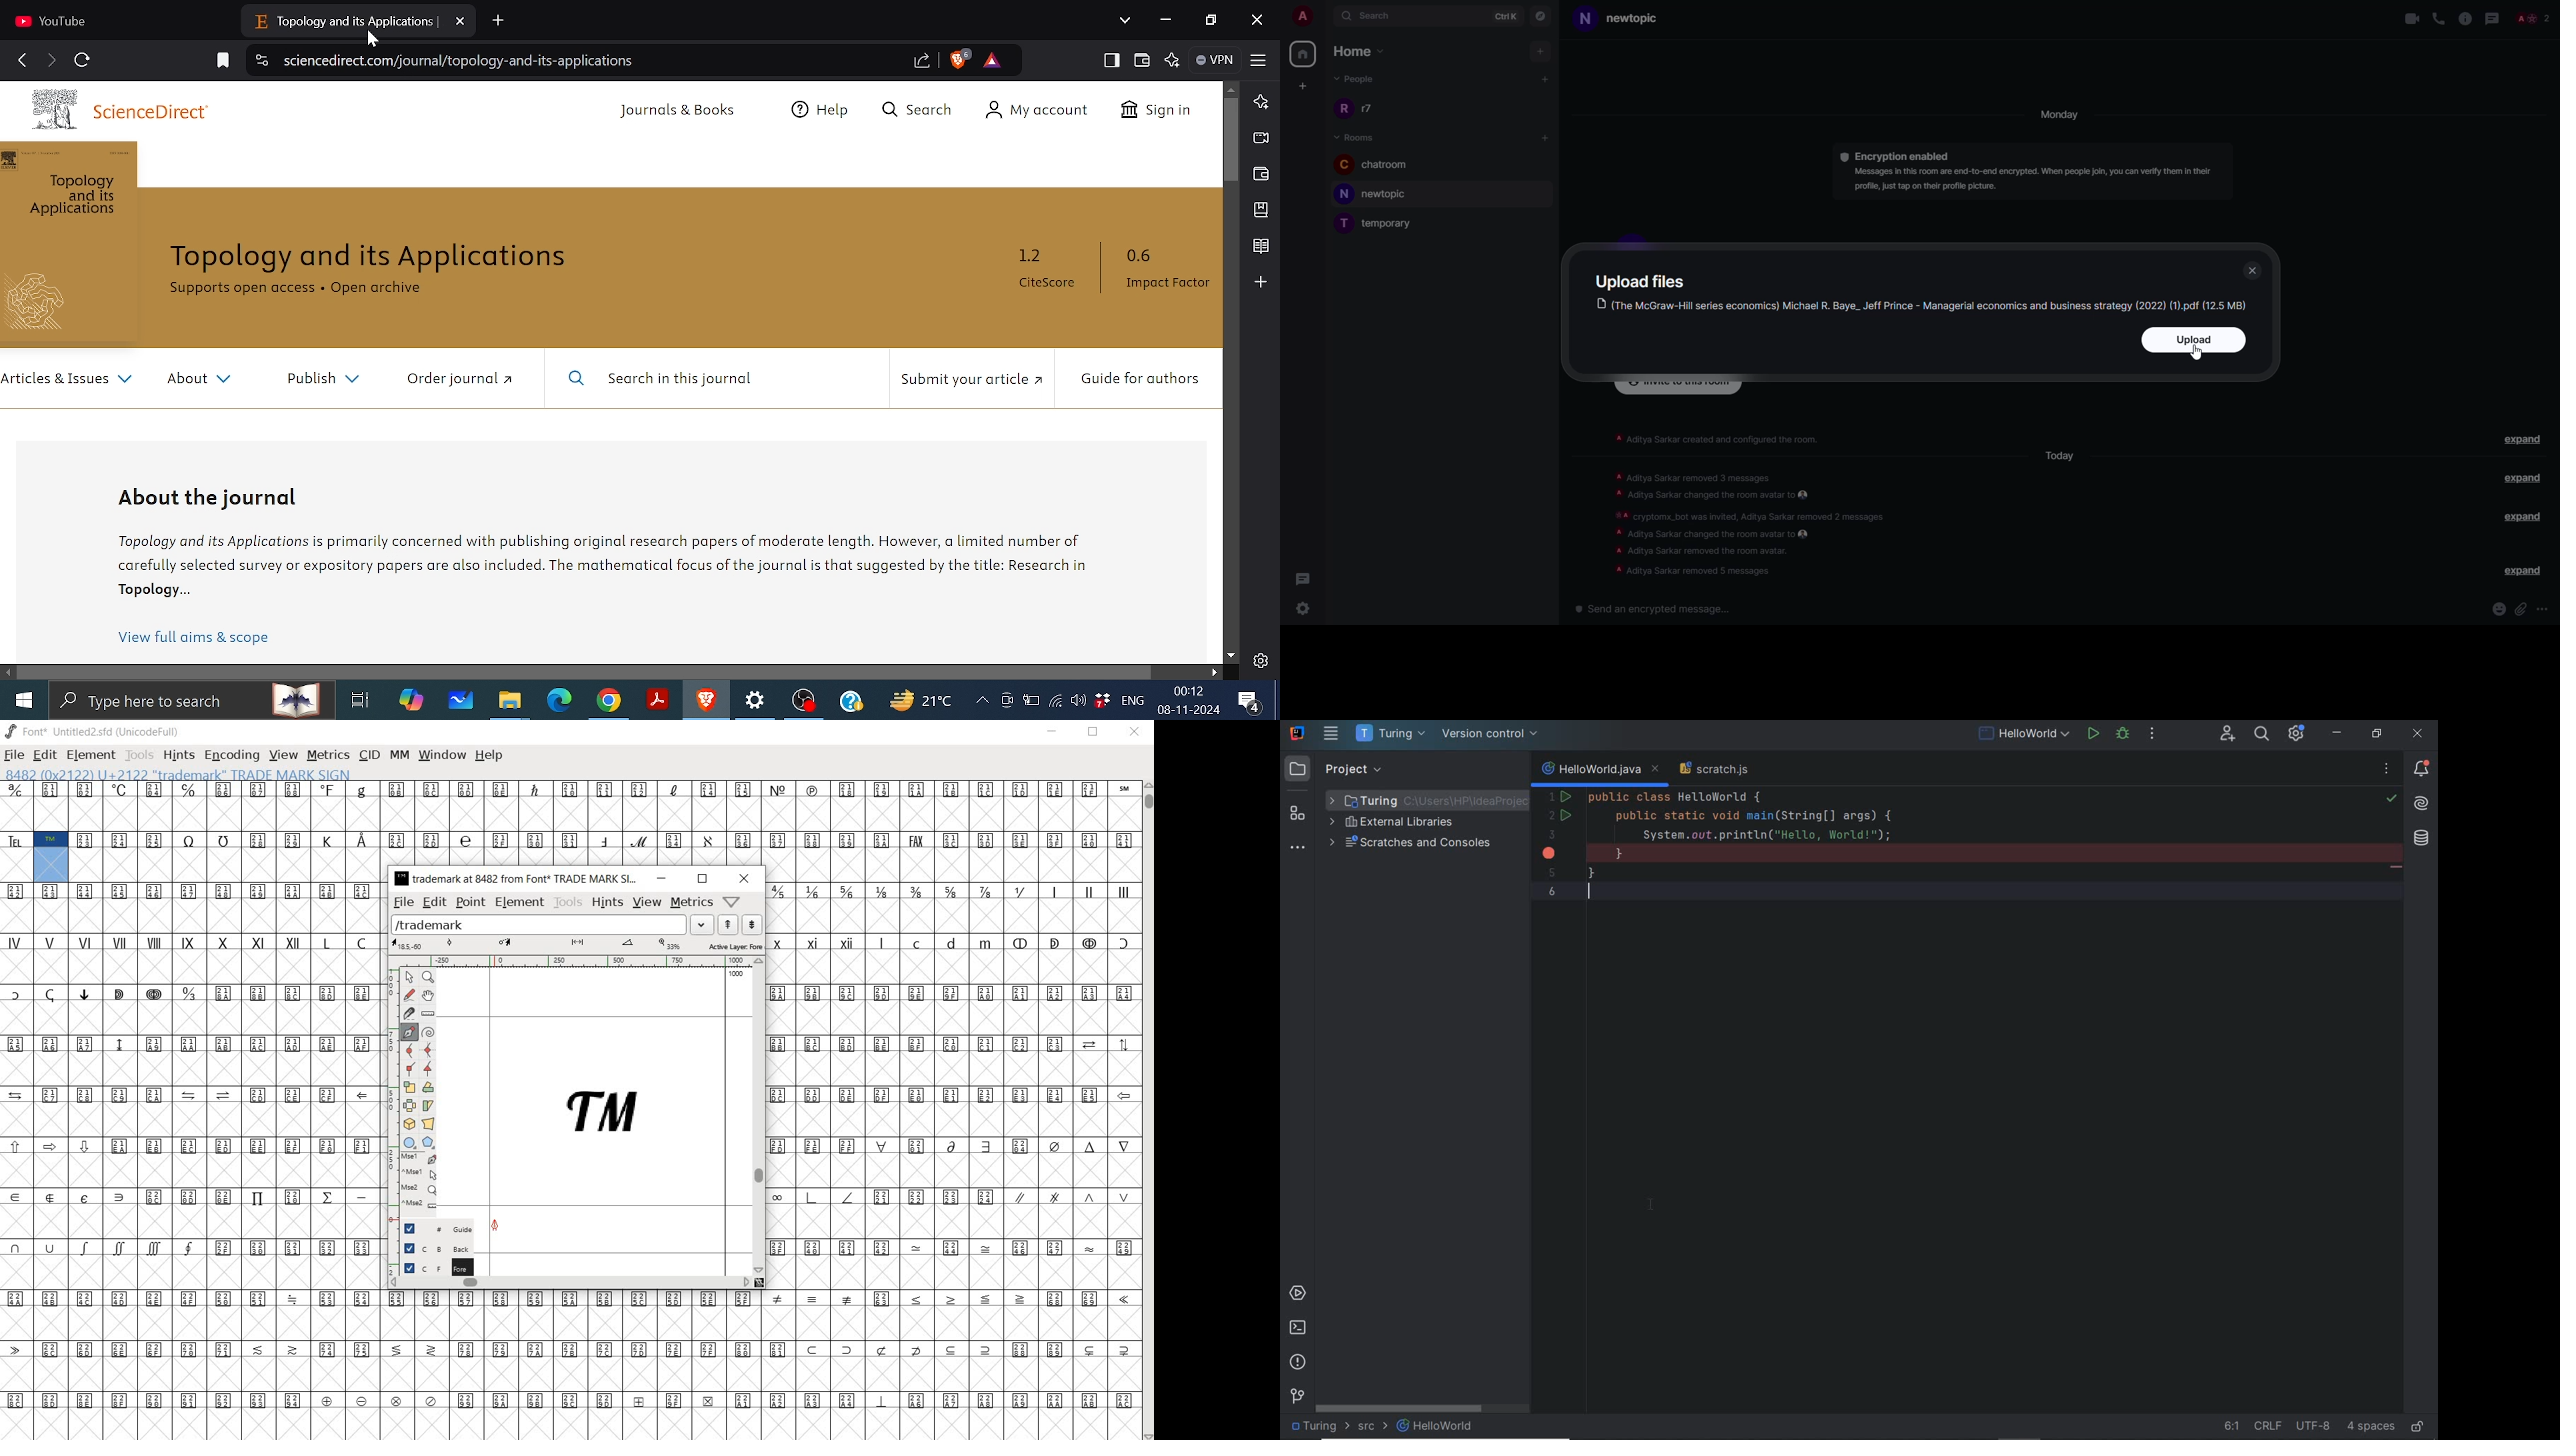  I want to click on external libraries, so click(1397, 822).